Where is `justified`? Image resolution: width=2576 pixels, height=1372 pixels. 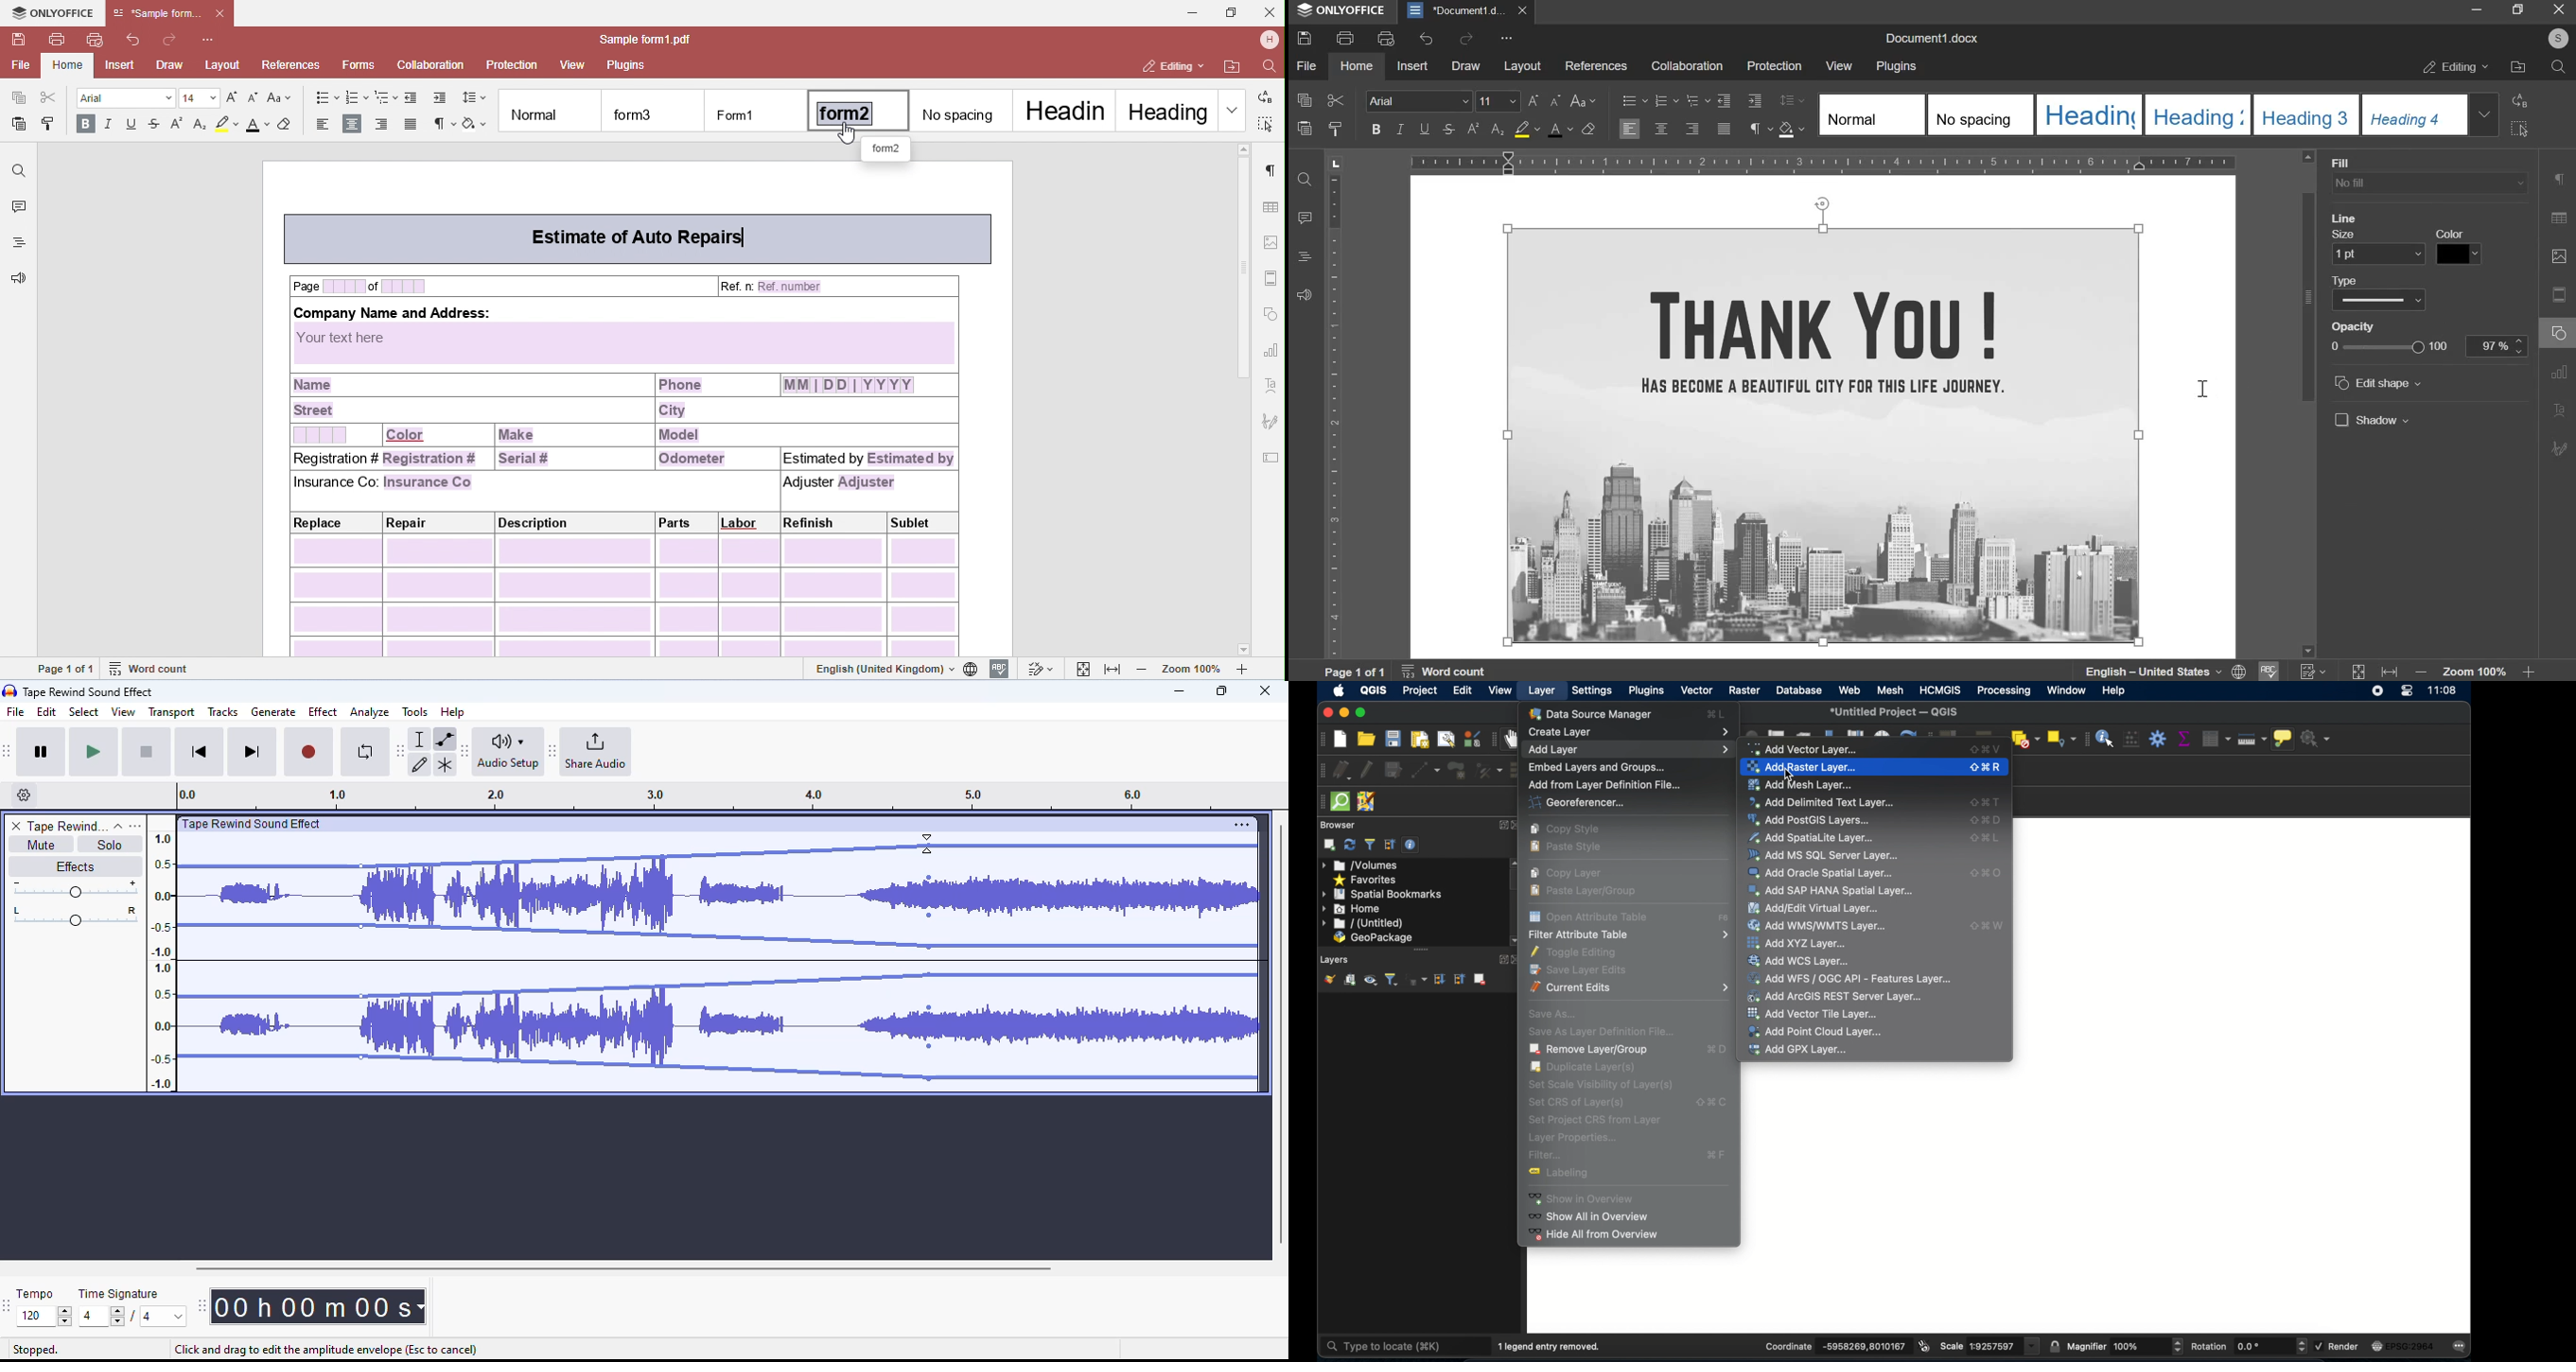 justified is located at coordinates (1724, 128).